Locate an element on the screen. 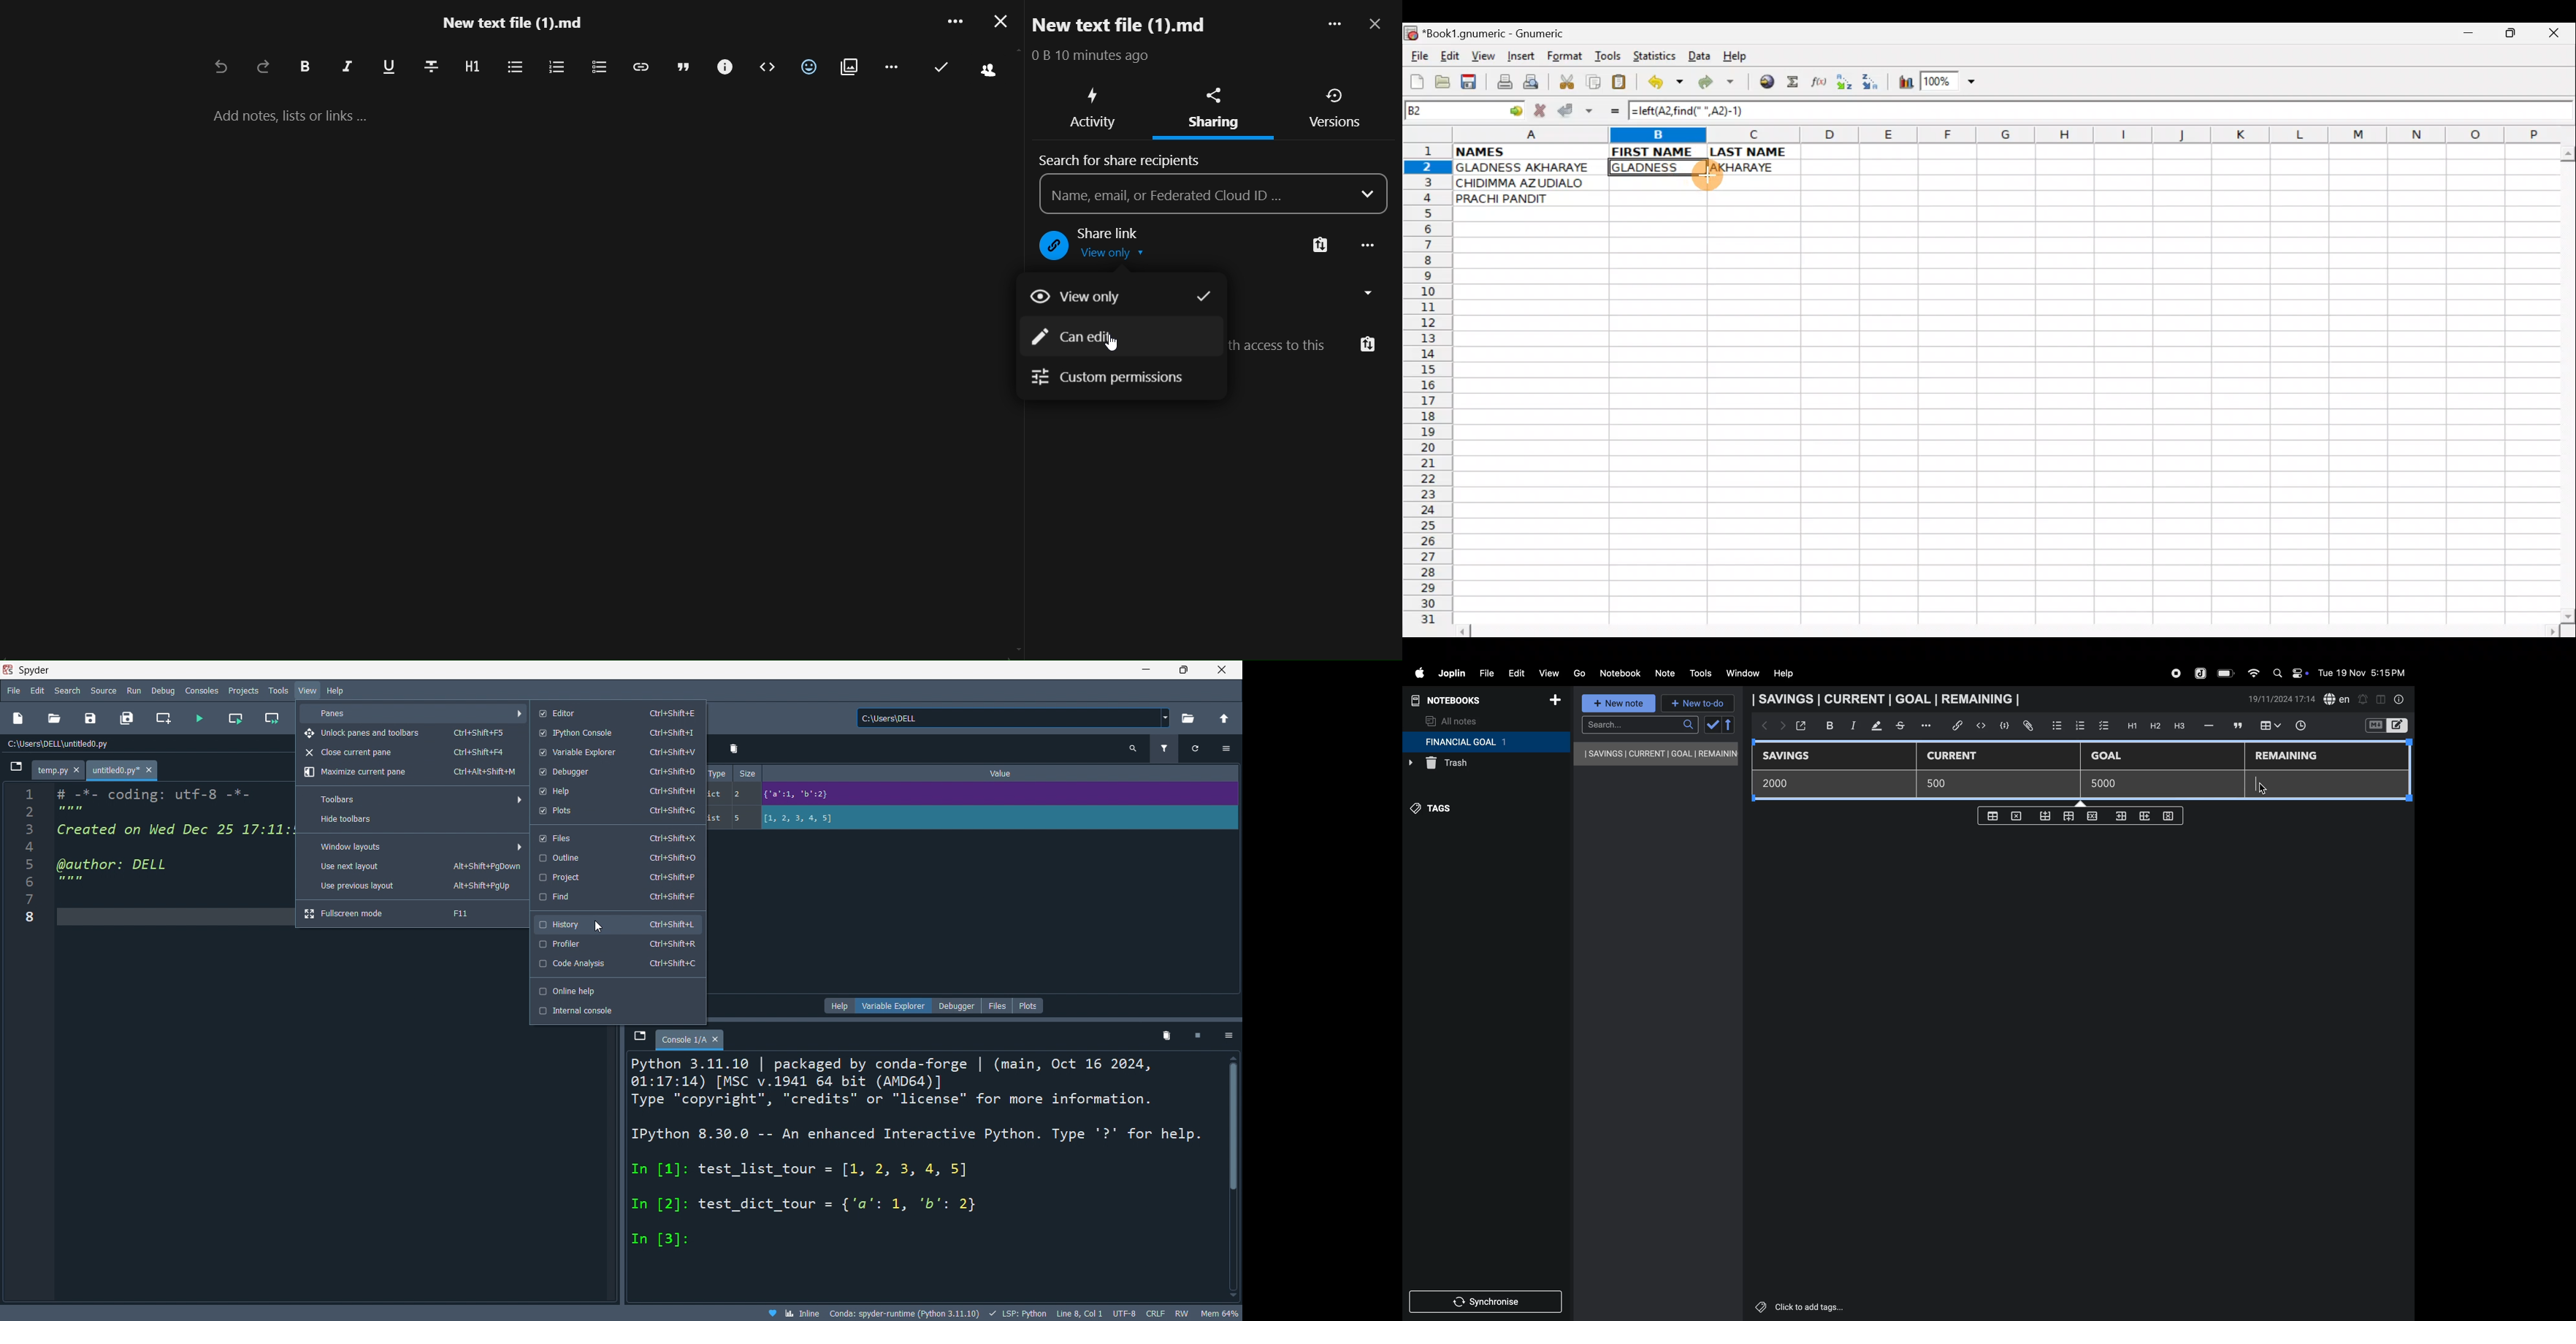 Image resolution: width=2576 pixels, height=1344 pixels. click to add tags is located at coordinates (1821, 1306).